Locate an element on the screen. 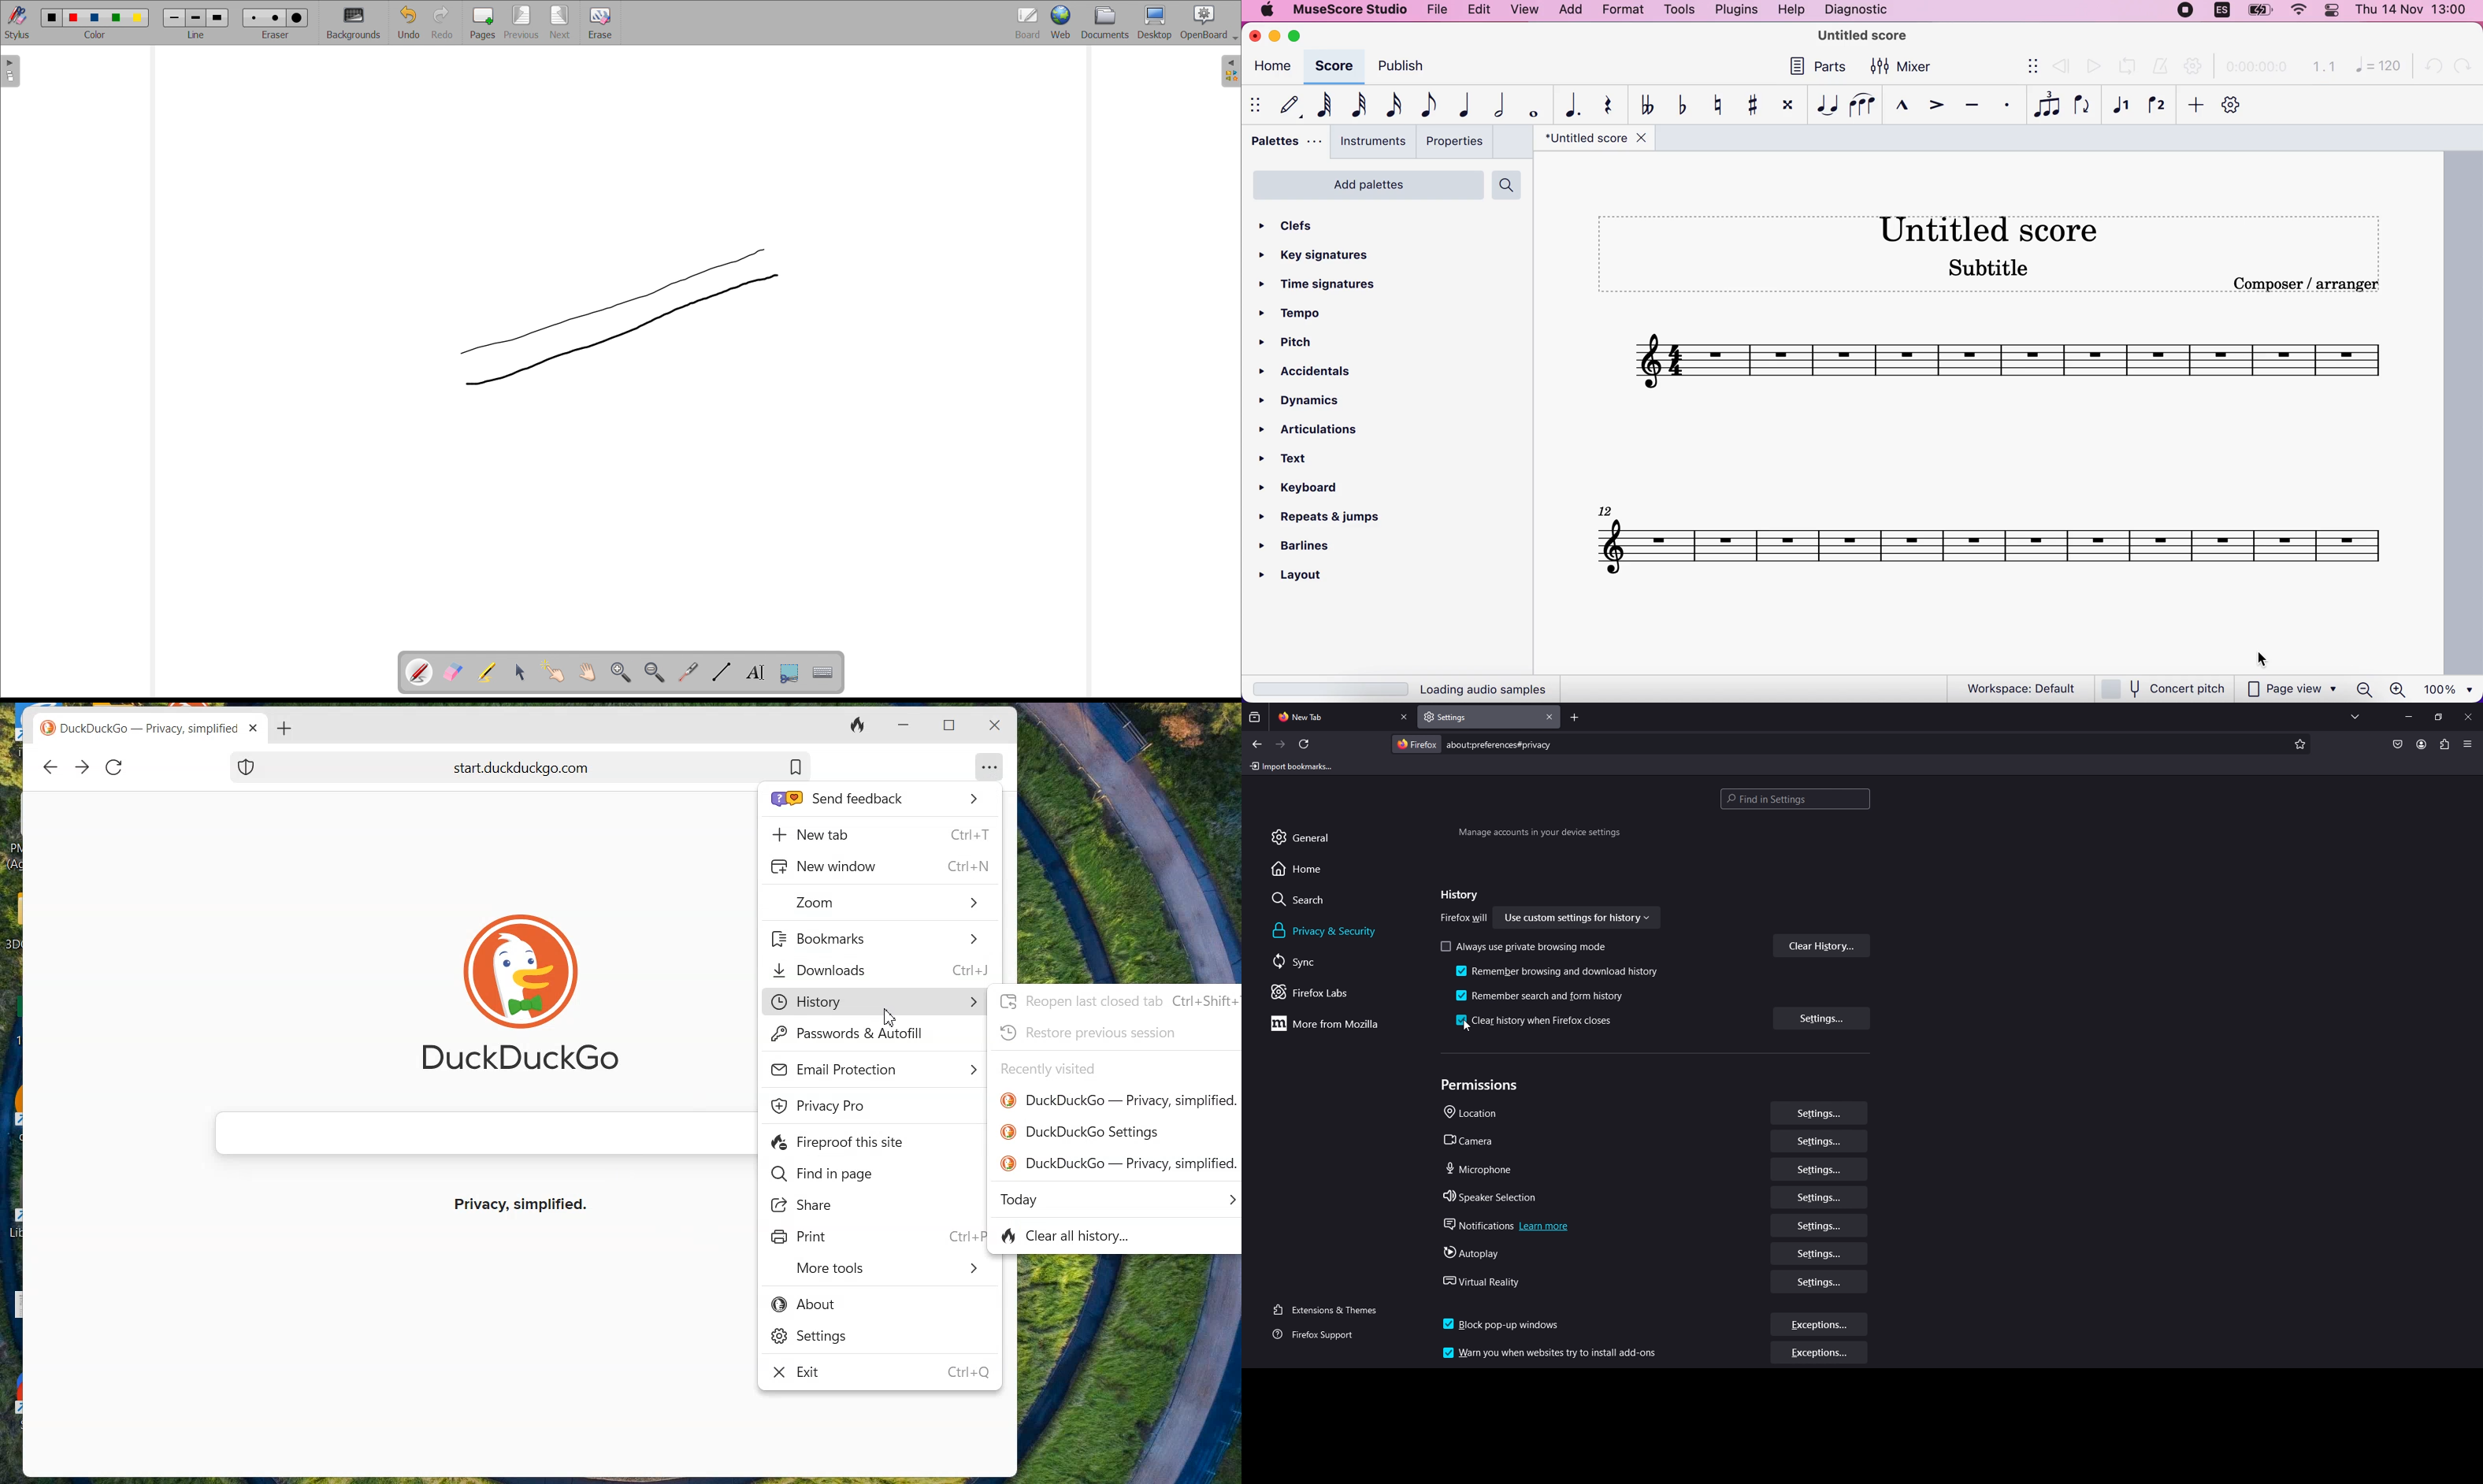 This screenshot has width=2492, height=1484. notifications is located at coordinates (1503, 1222).